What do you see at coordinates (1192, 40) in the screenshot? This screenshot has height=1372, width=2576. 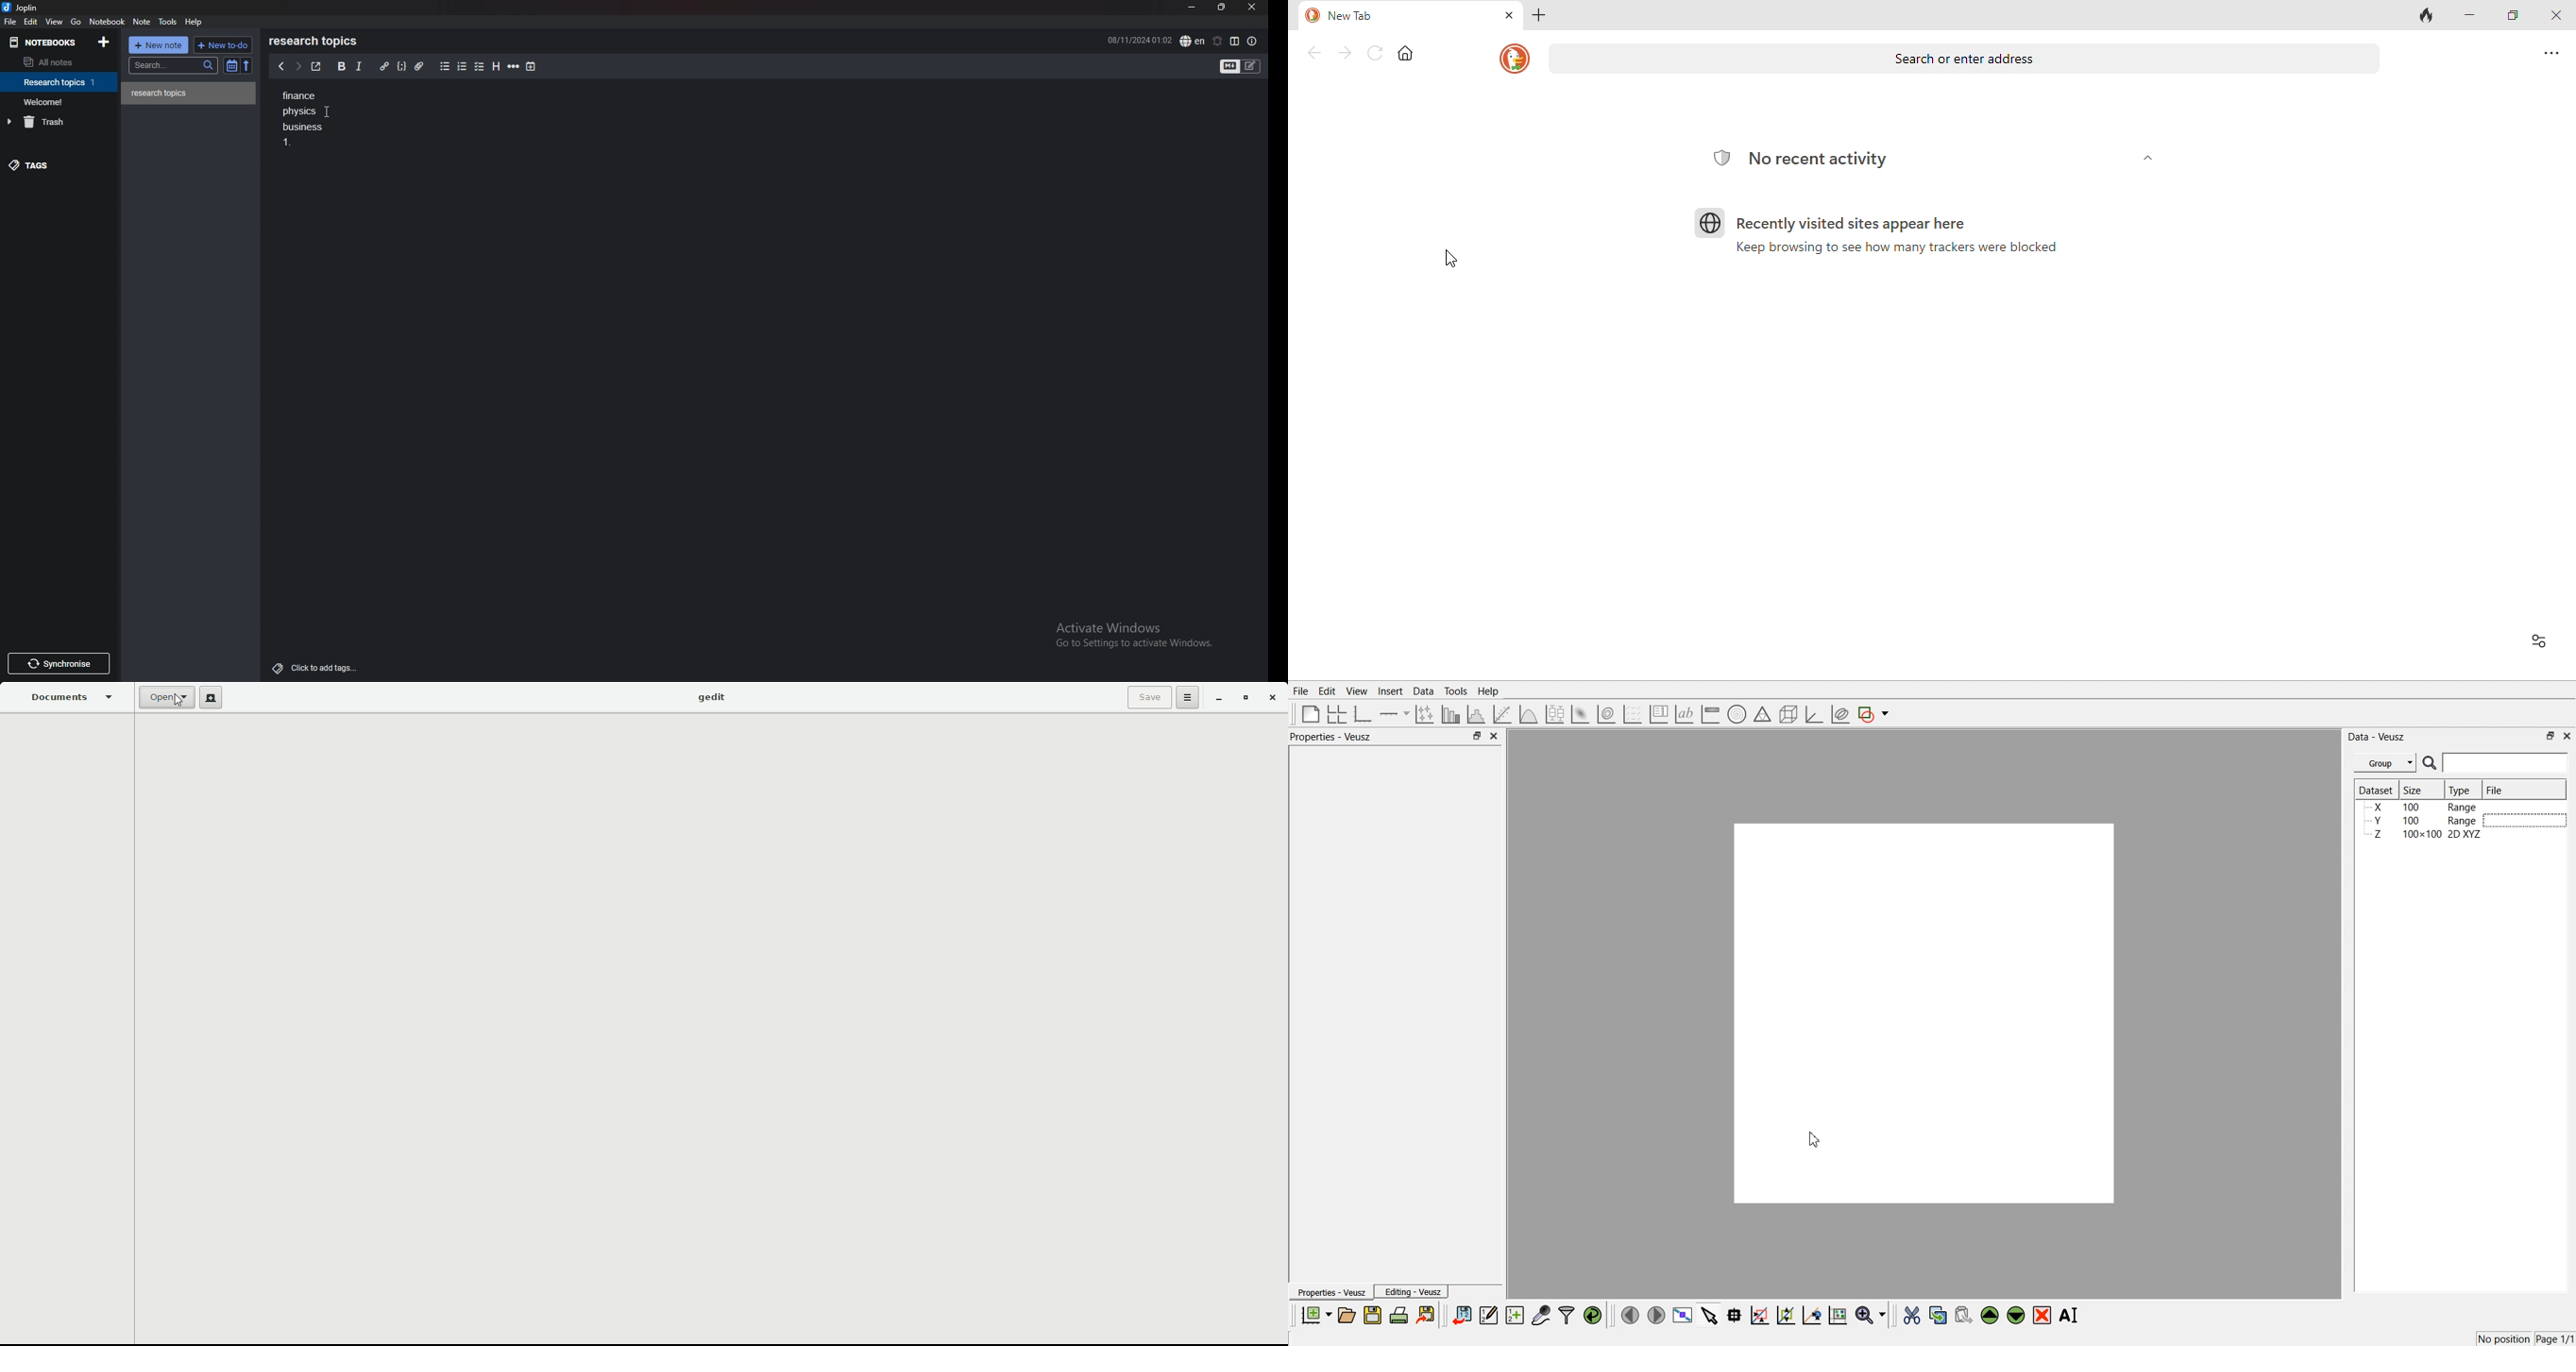 I see `spell check` at bounding box center [1192, 40].